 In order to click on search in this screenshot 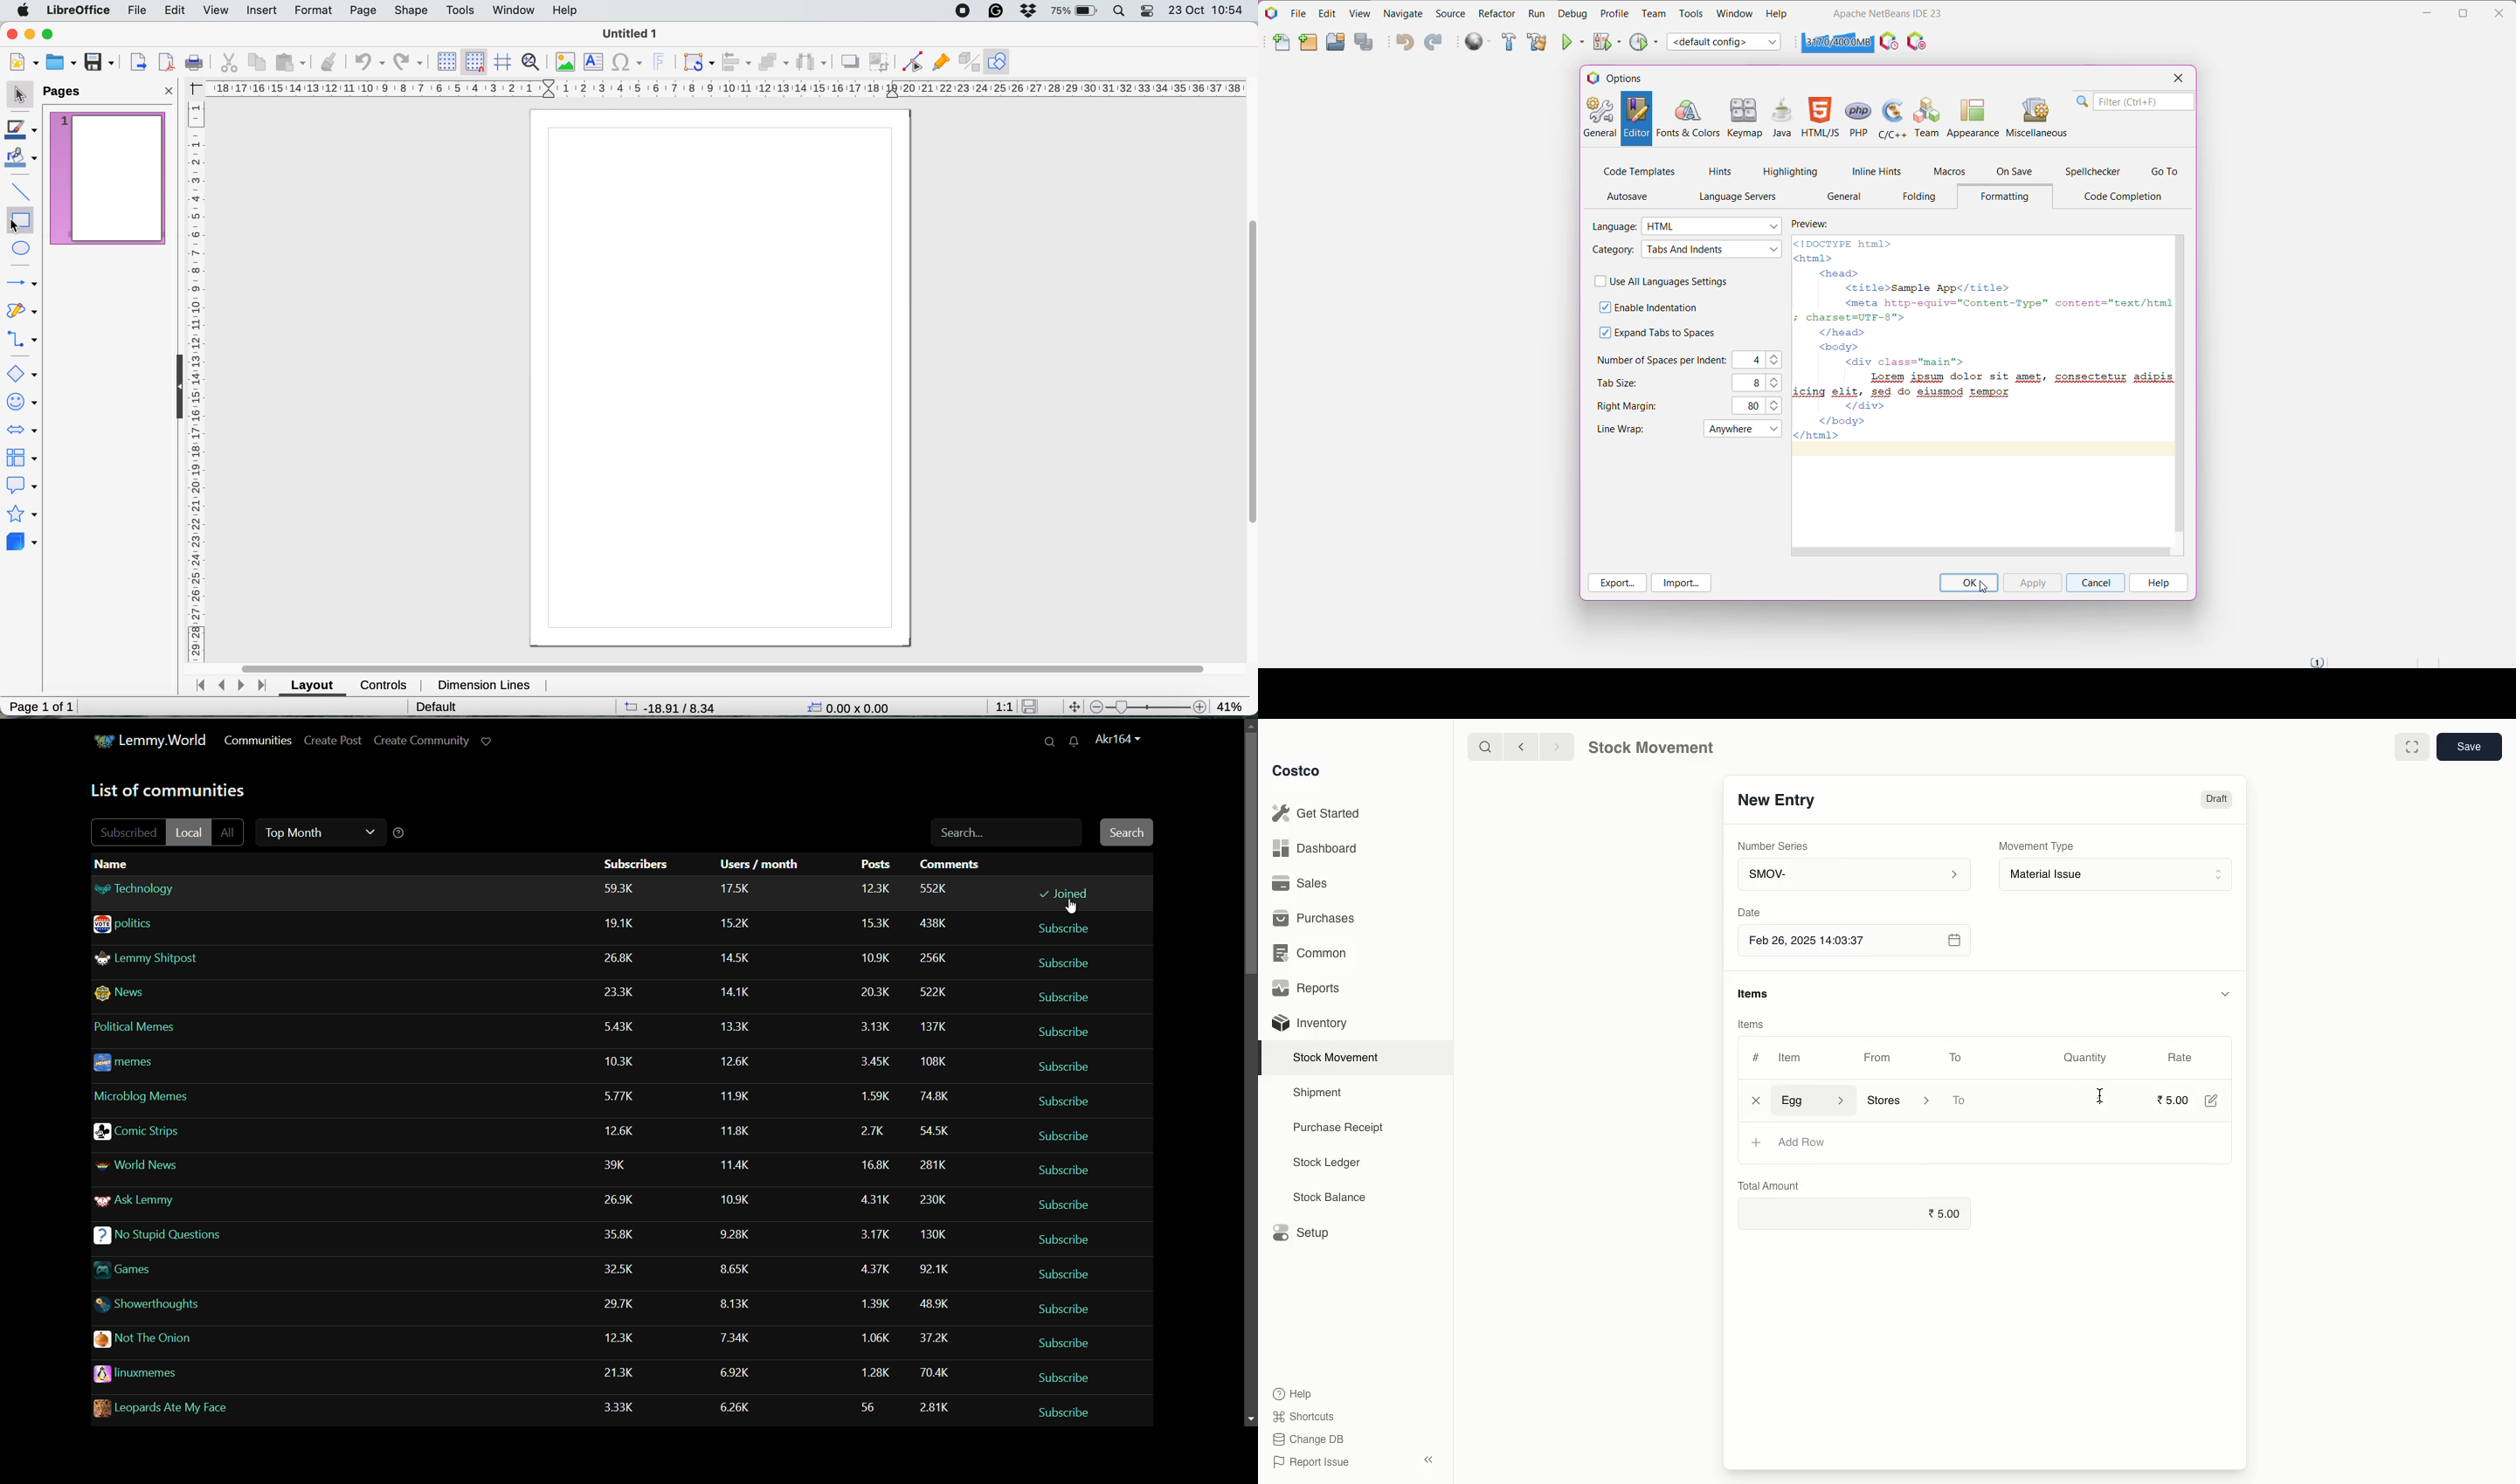, I will do `click(1487, 748)`.